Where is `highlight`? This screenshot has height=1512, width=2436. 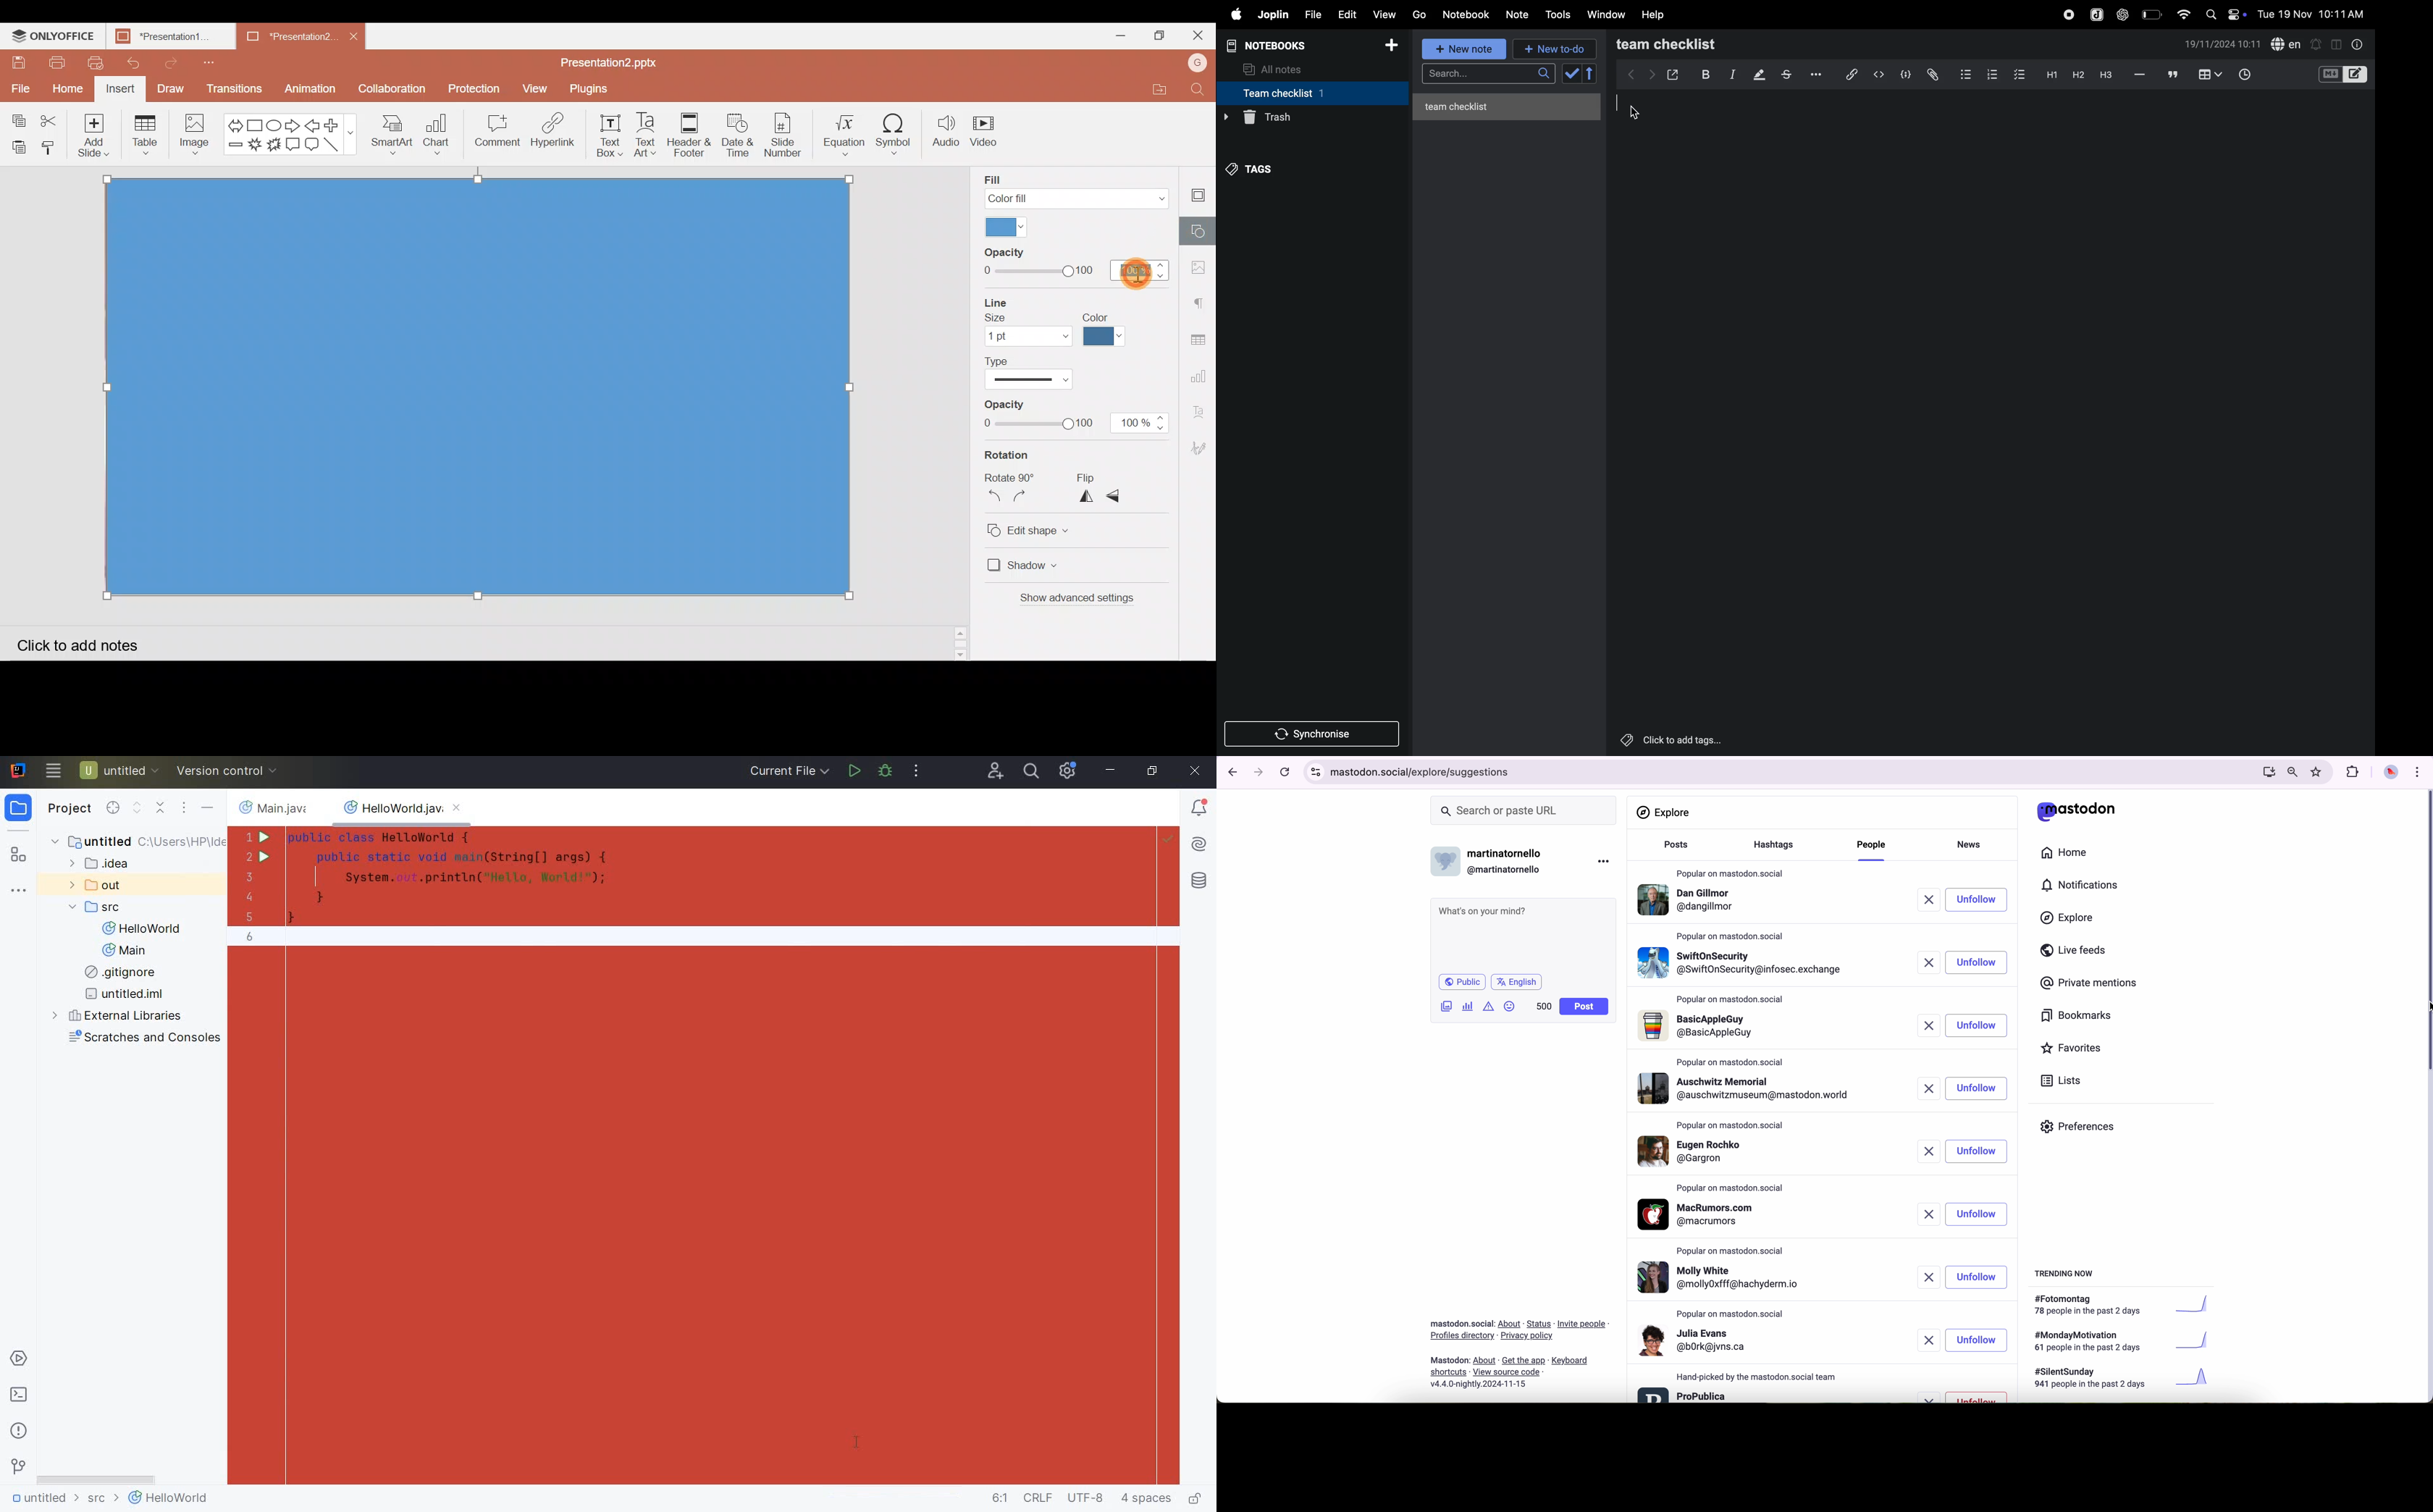 highlight is located at coordinates (1758, 75).